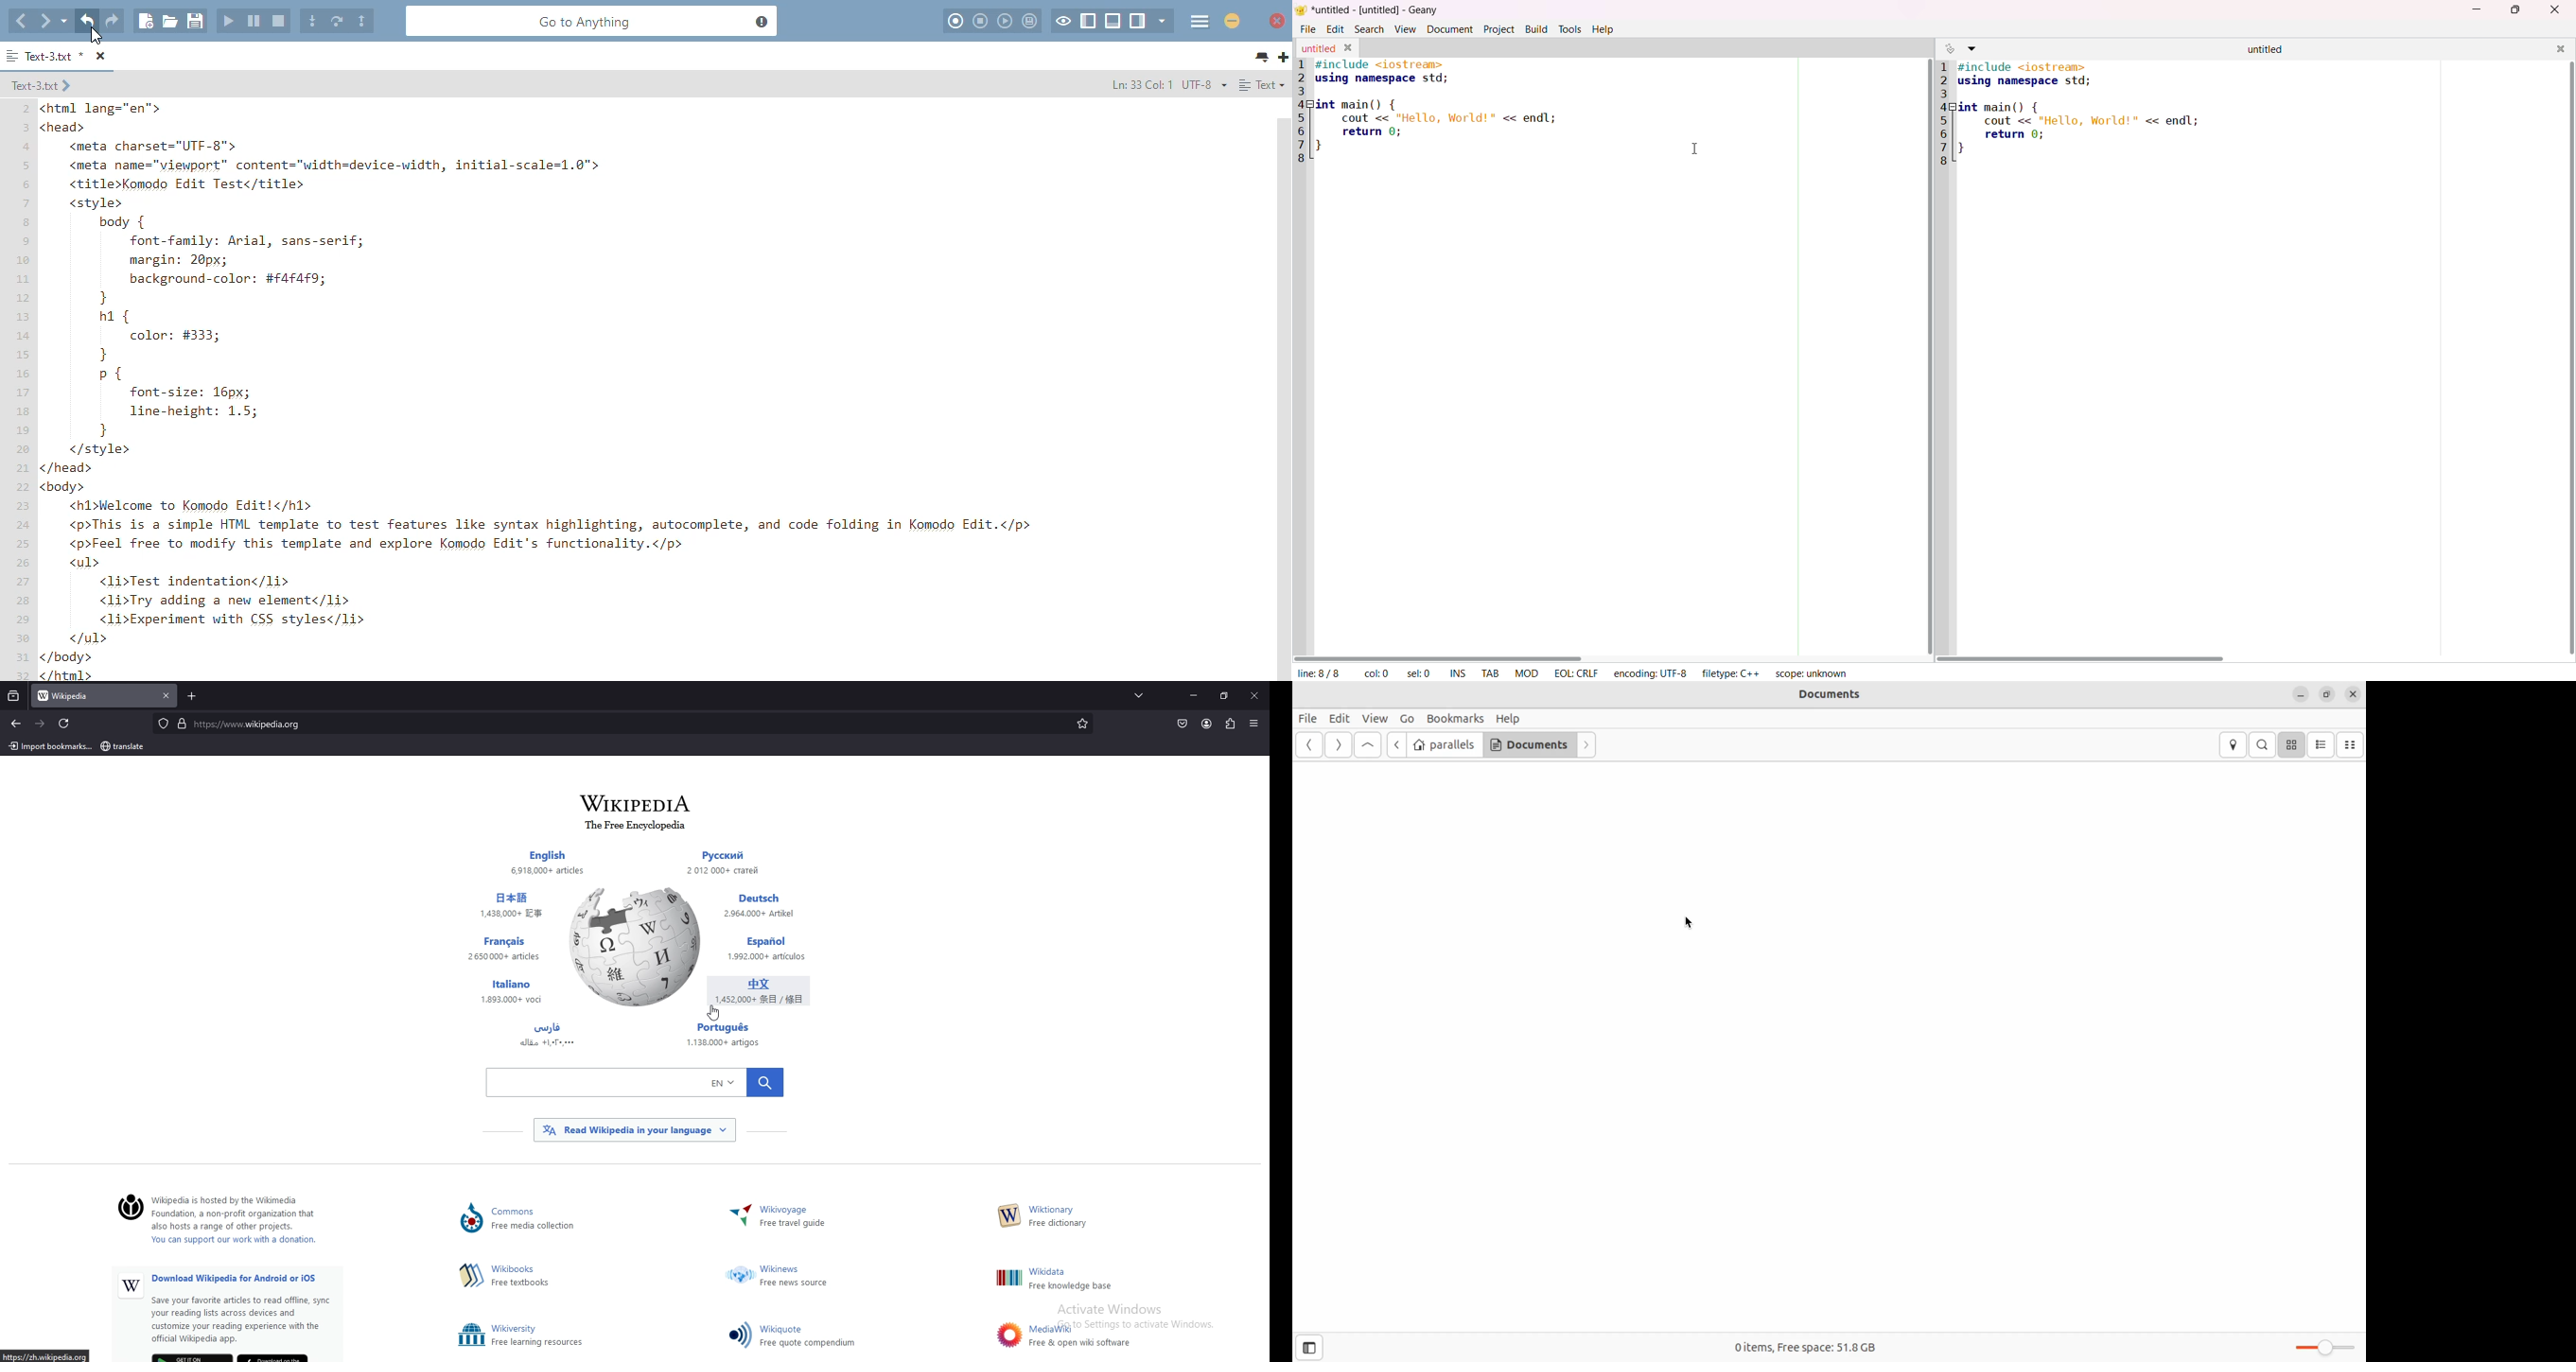 This screenshot has width=2576, height=1372. Describe the element at coordinates (1008, 1278) in the screenshot. I see `` at that location.